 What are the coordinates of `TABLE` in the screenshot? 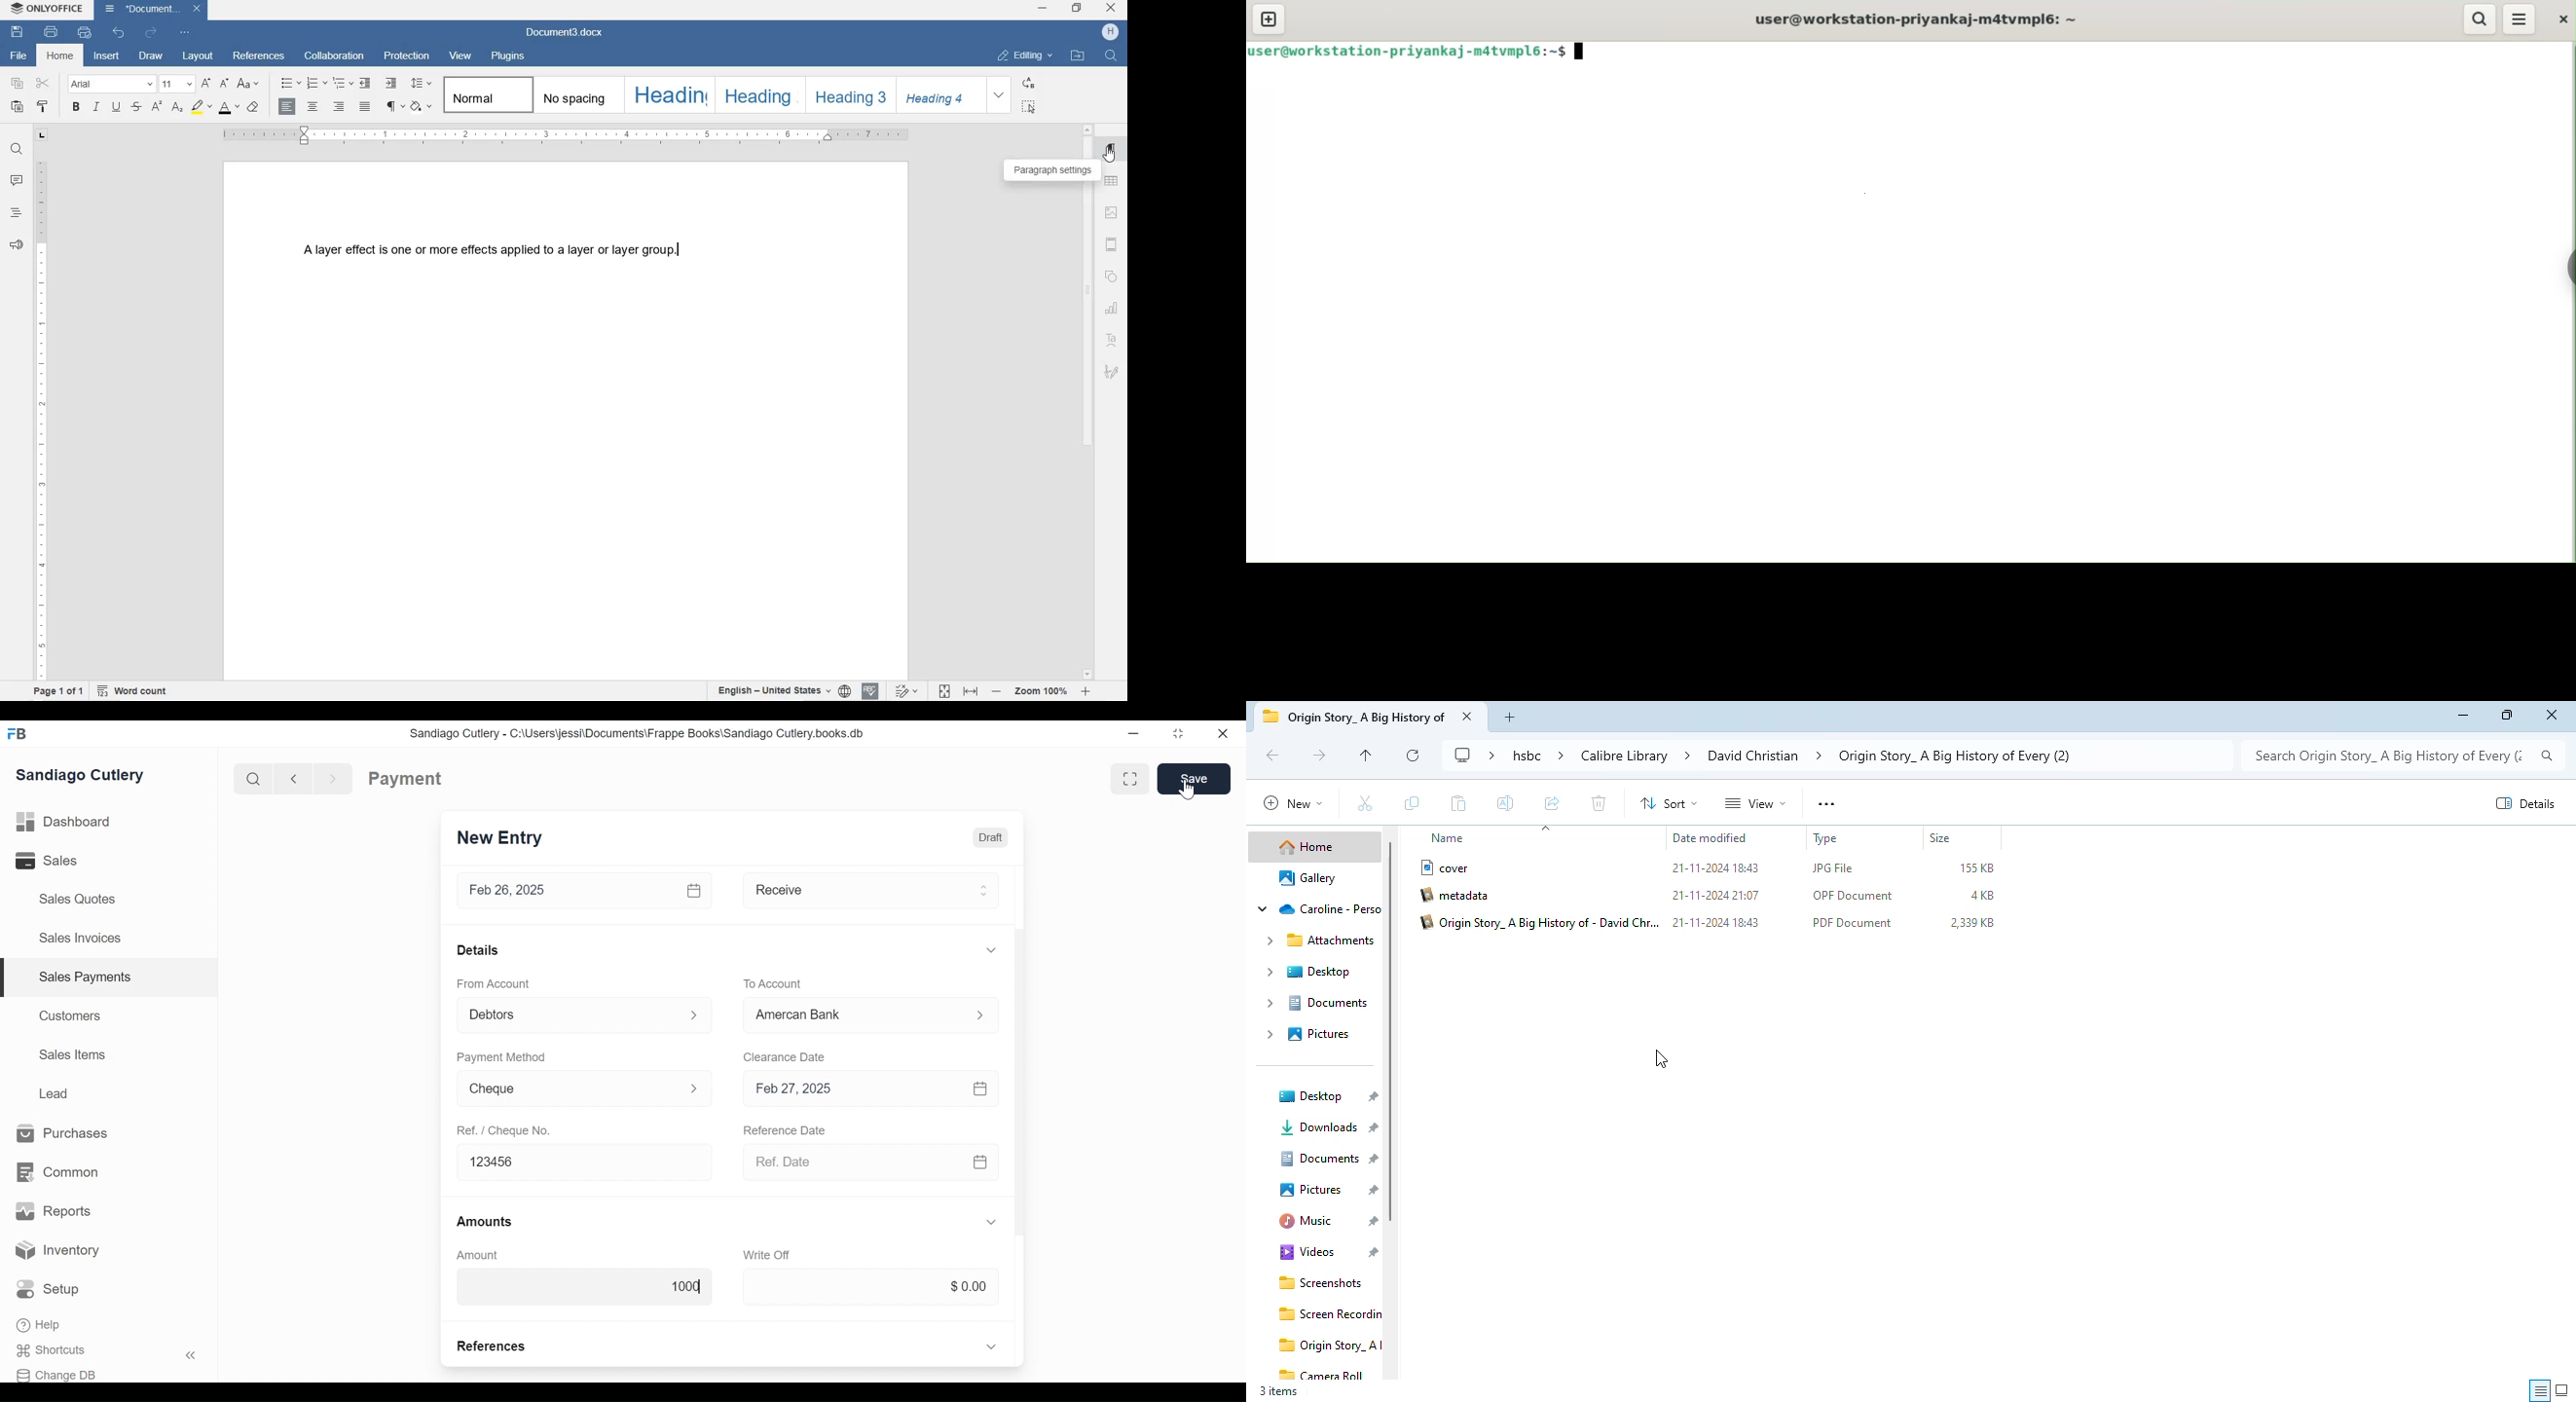 It's located at (1112, 181).